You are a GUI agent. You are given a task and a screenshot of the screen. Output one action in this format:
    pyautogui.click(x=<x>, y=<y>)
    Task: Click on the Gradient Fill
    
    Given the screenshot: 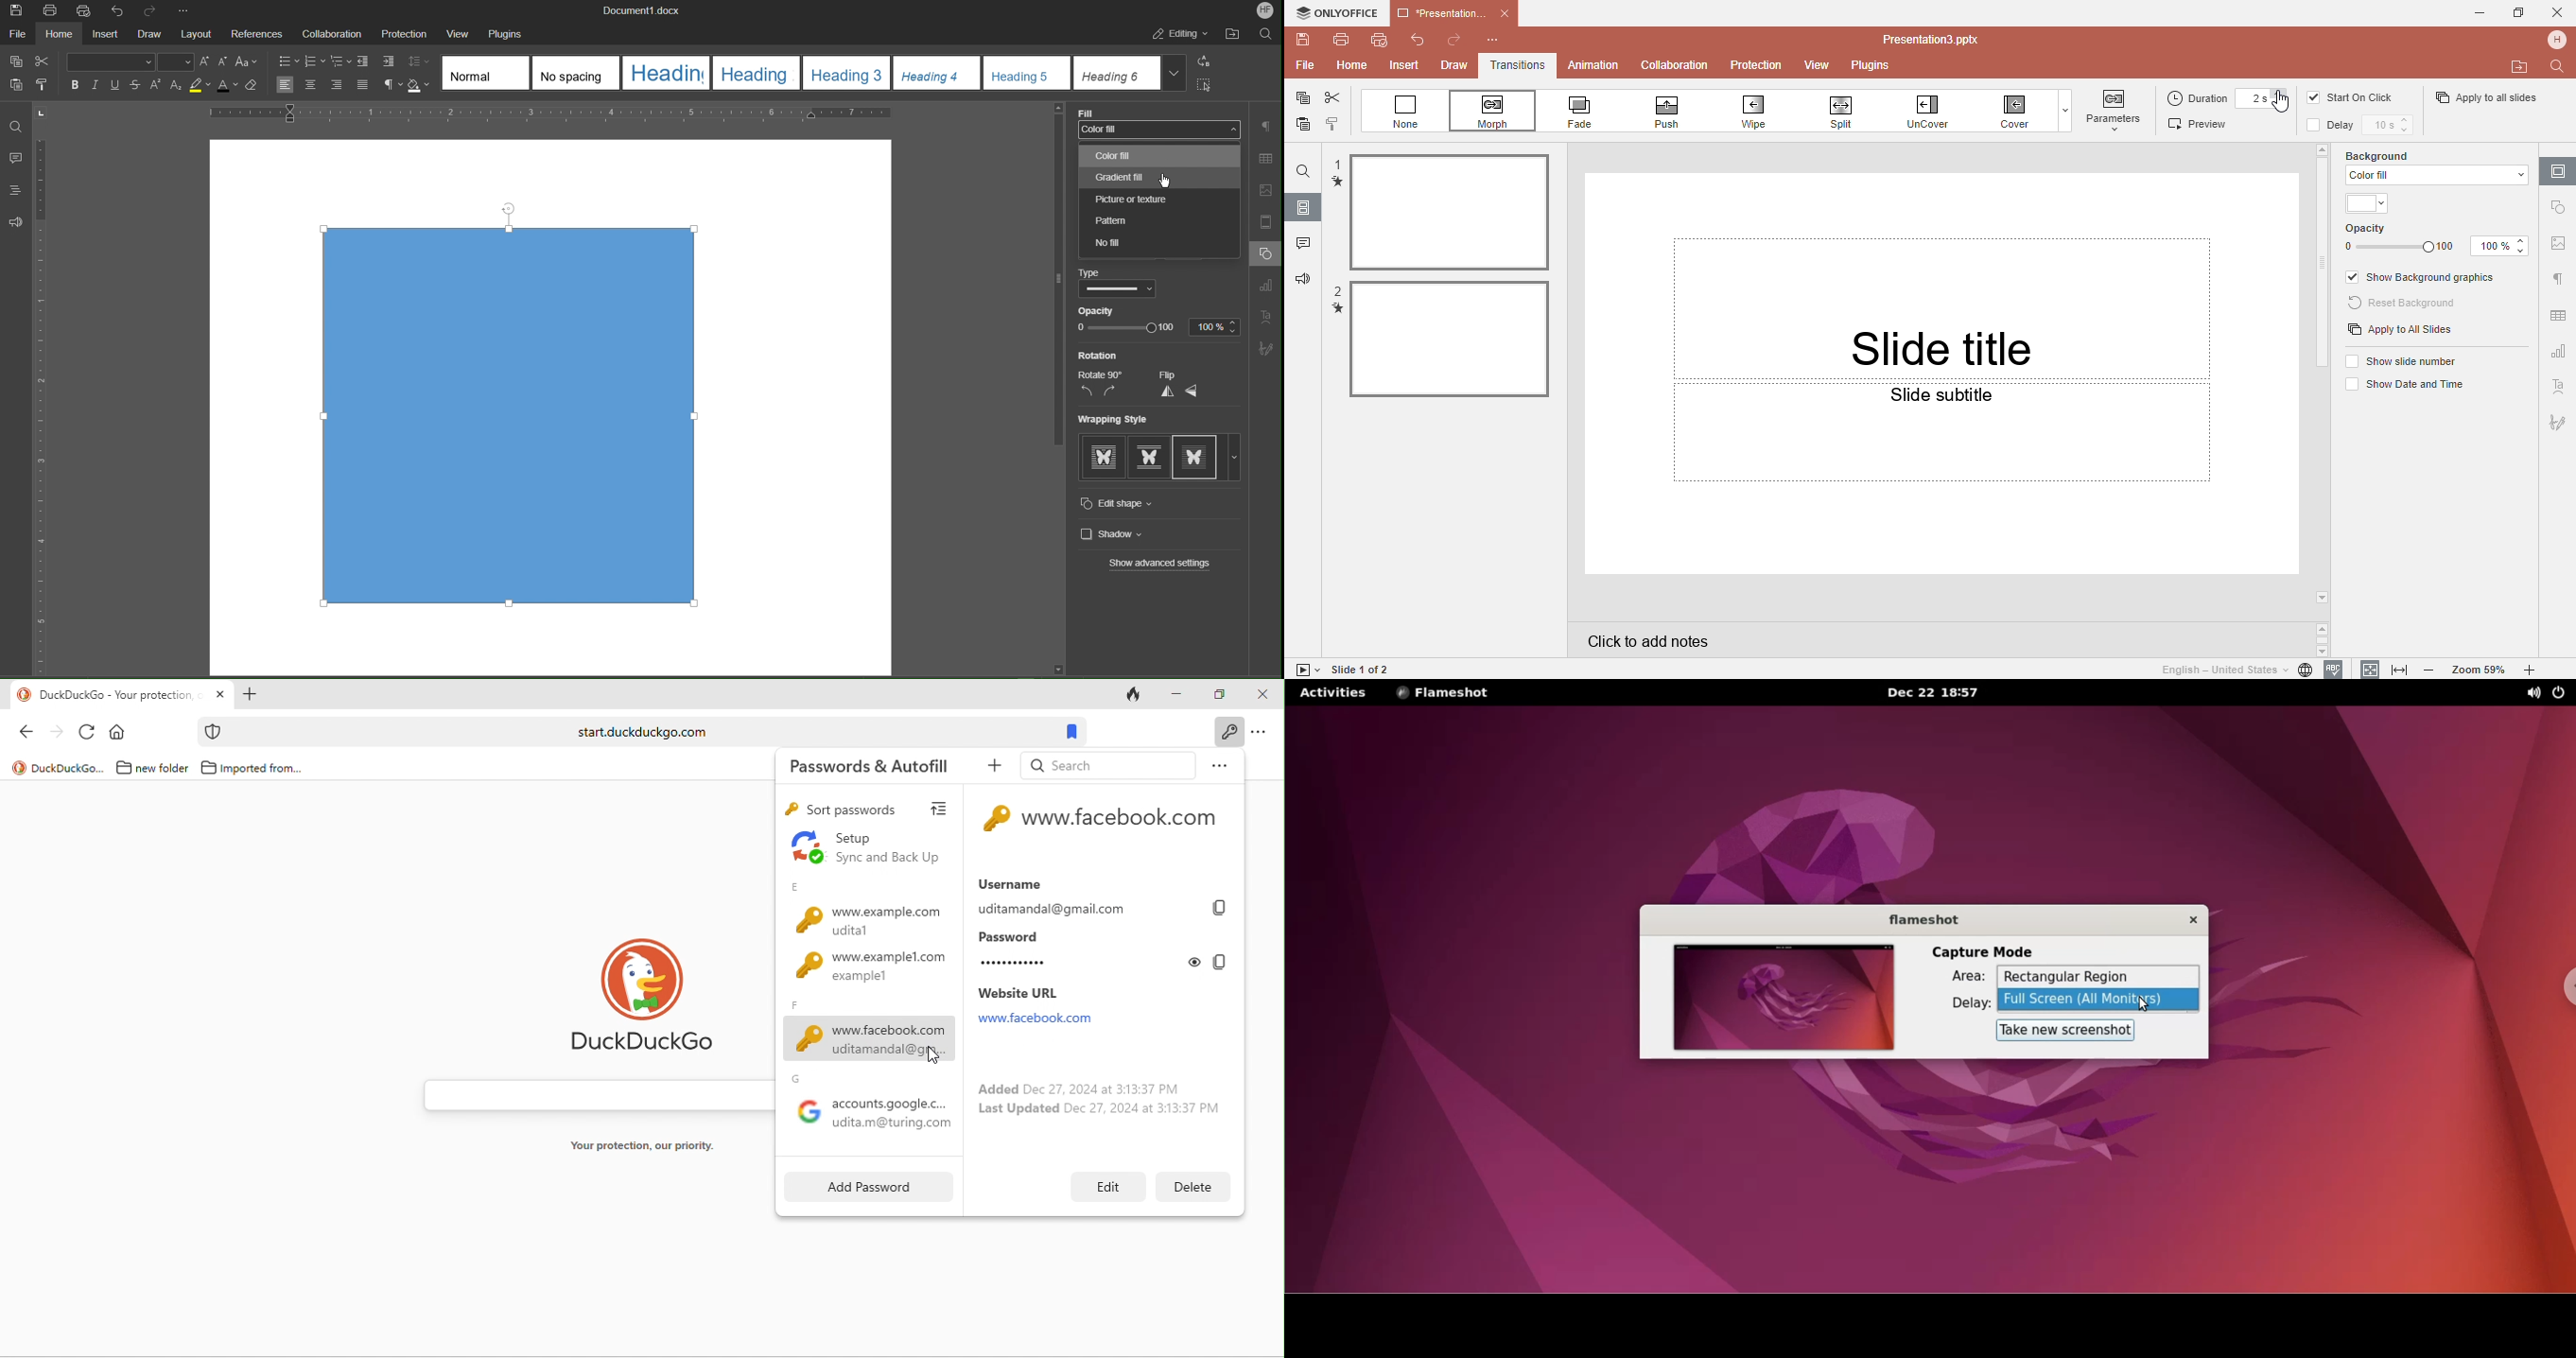 What is the action you would take?
    pyautogui.click(x=1119, y=176)
    